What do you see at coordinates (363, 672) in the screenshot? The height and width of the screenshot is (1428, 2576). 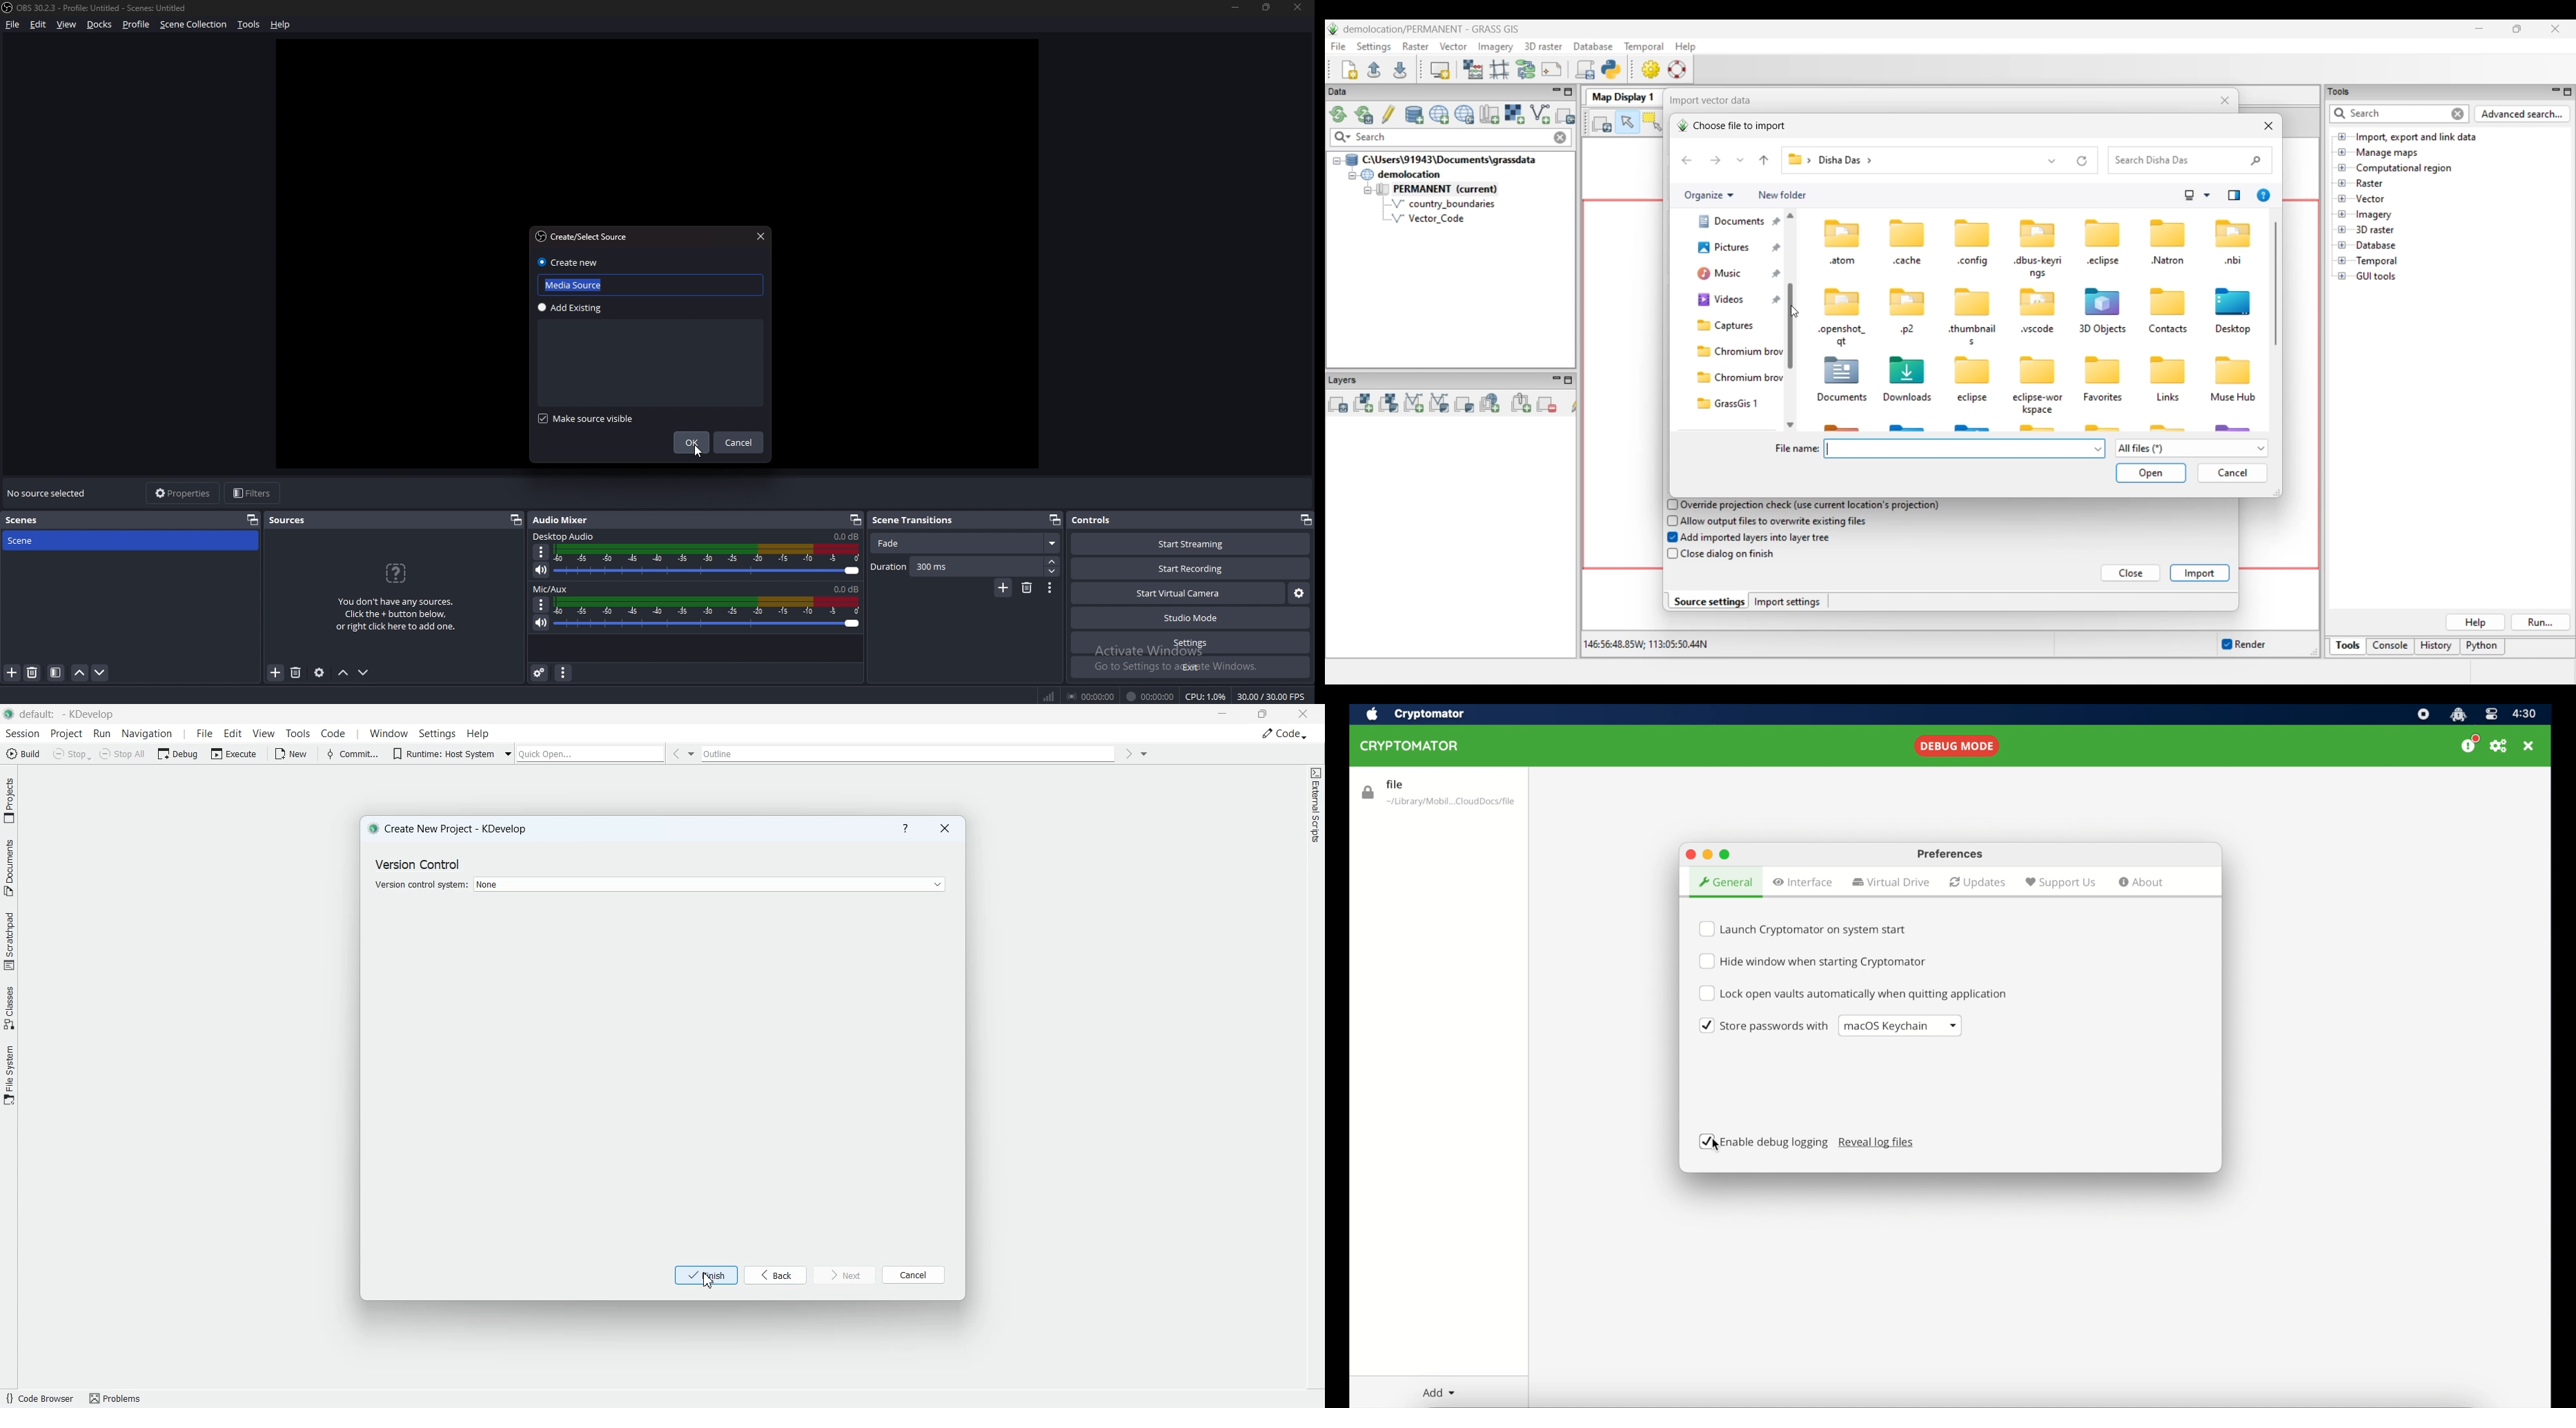 I see `Move sources down` at bounding box center [363, 672].